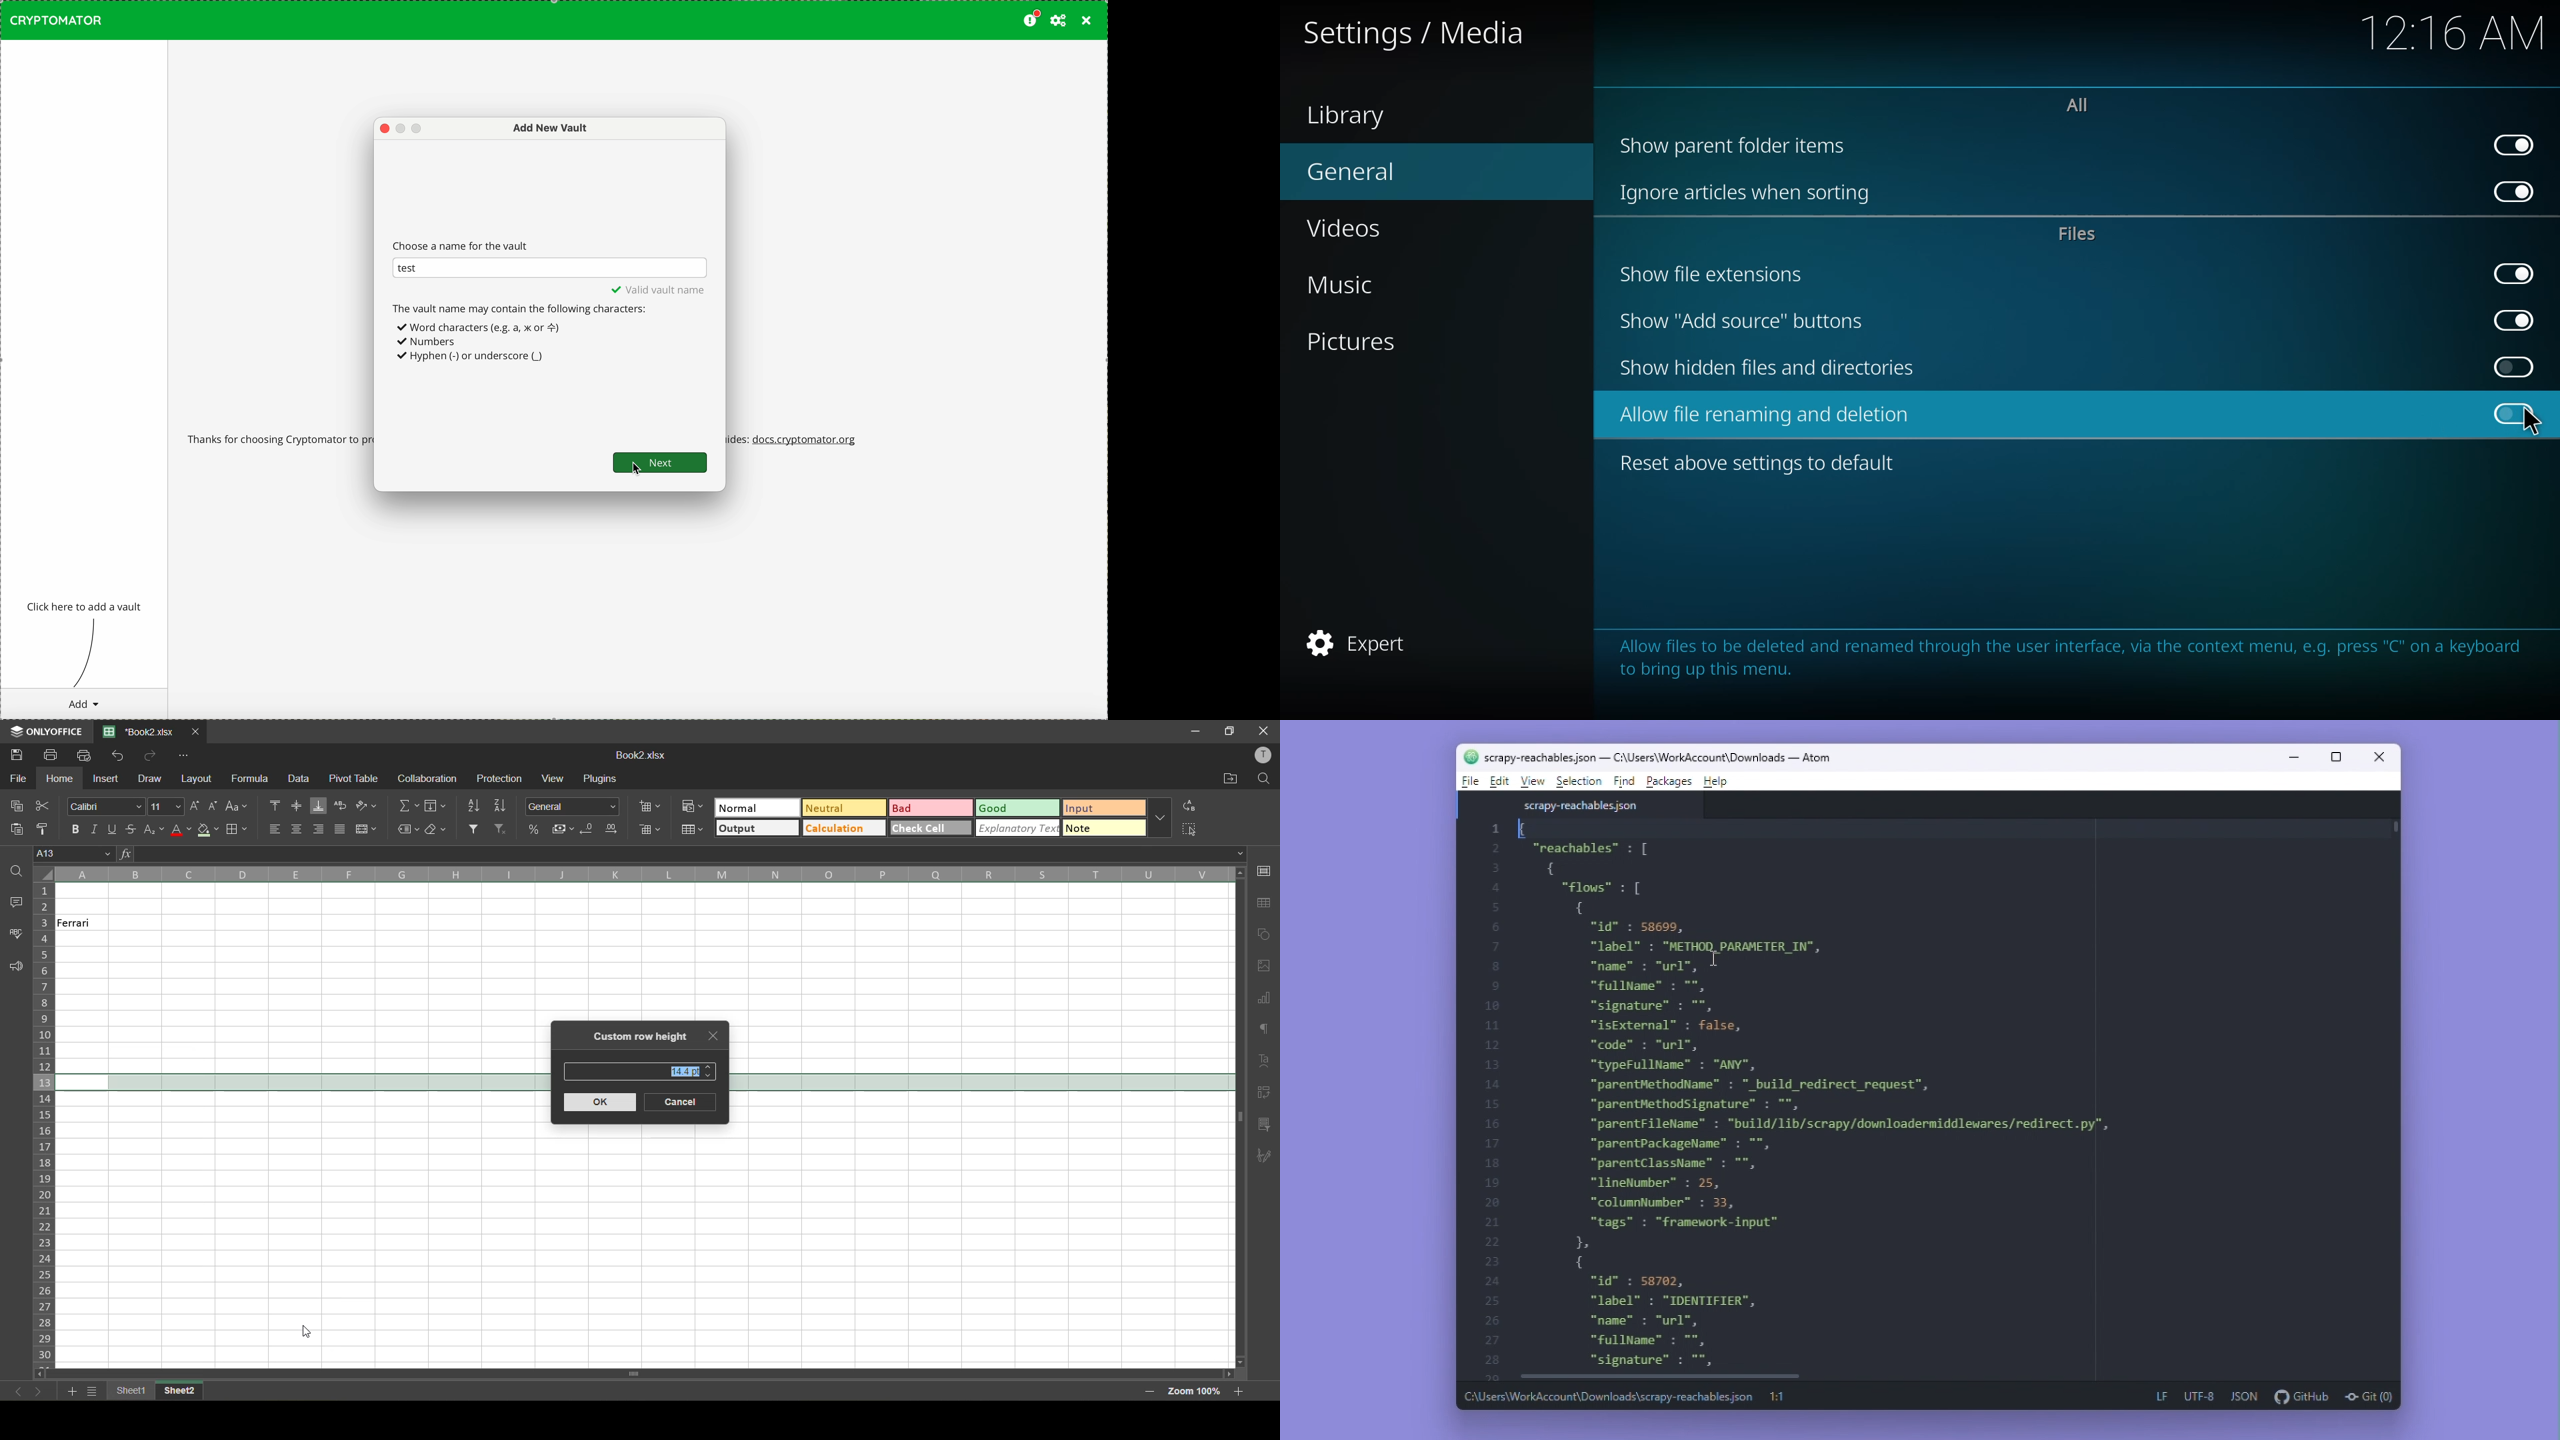  Describe the element at coordinates (279, 829) in the screenshot. I see `align left` at that location.